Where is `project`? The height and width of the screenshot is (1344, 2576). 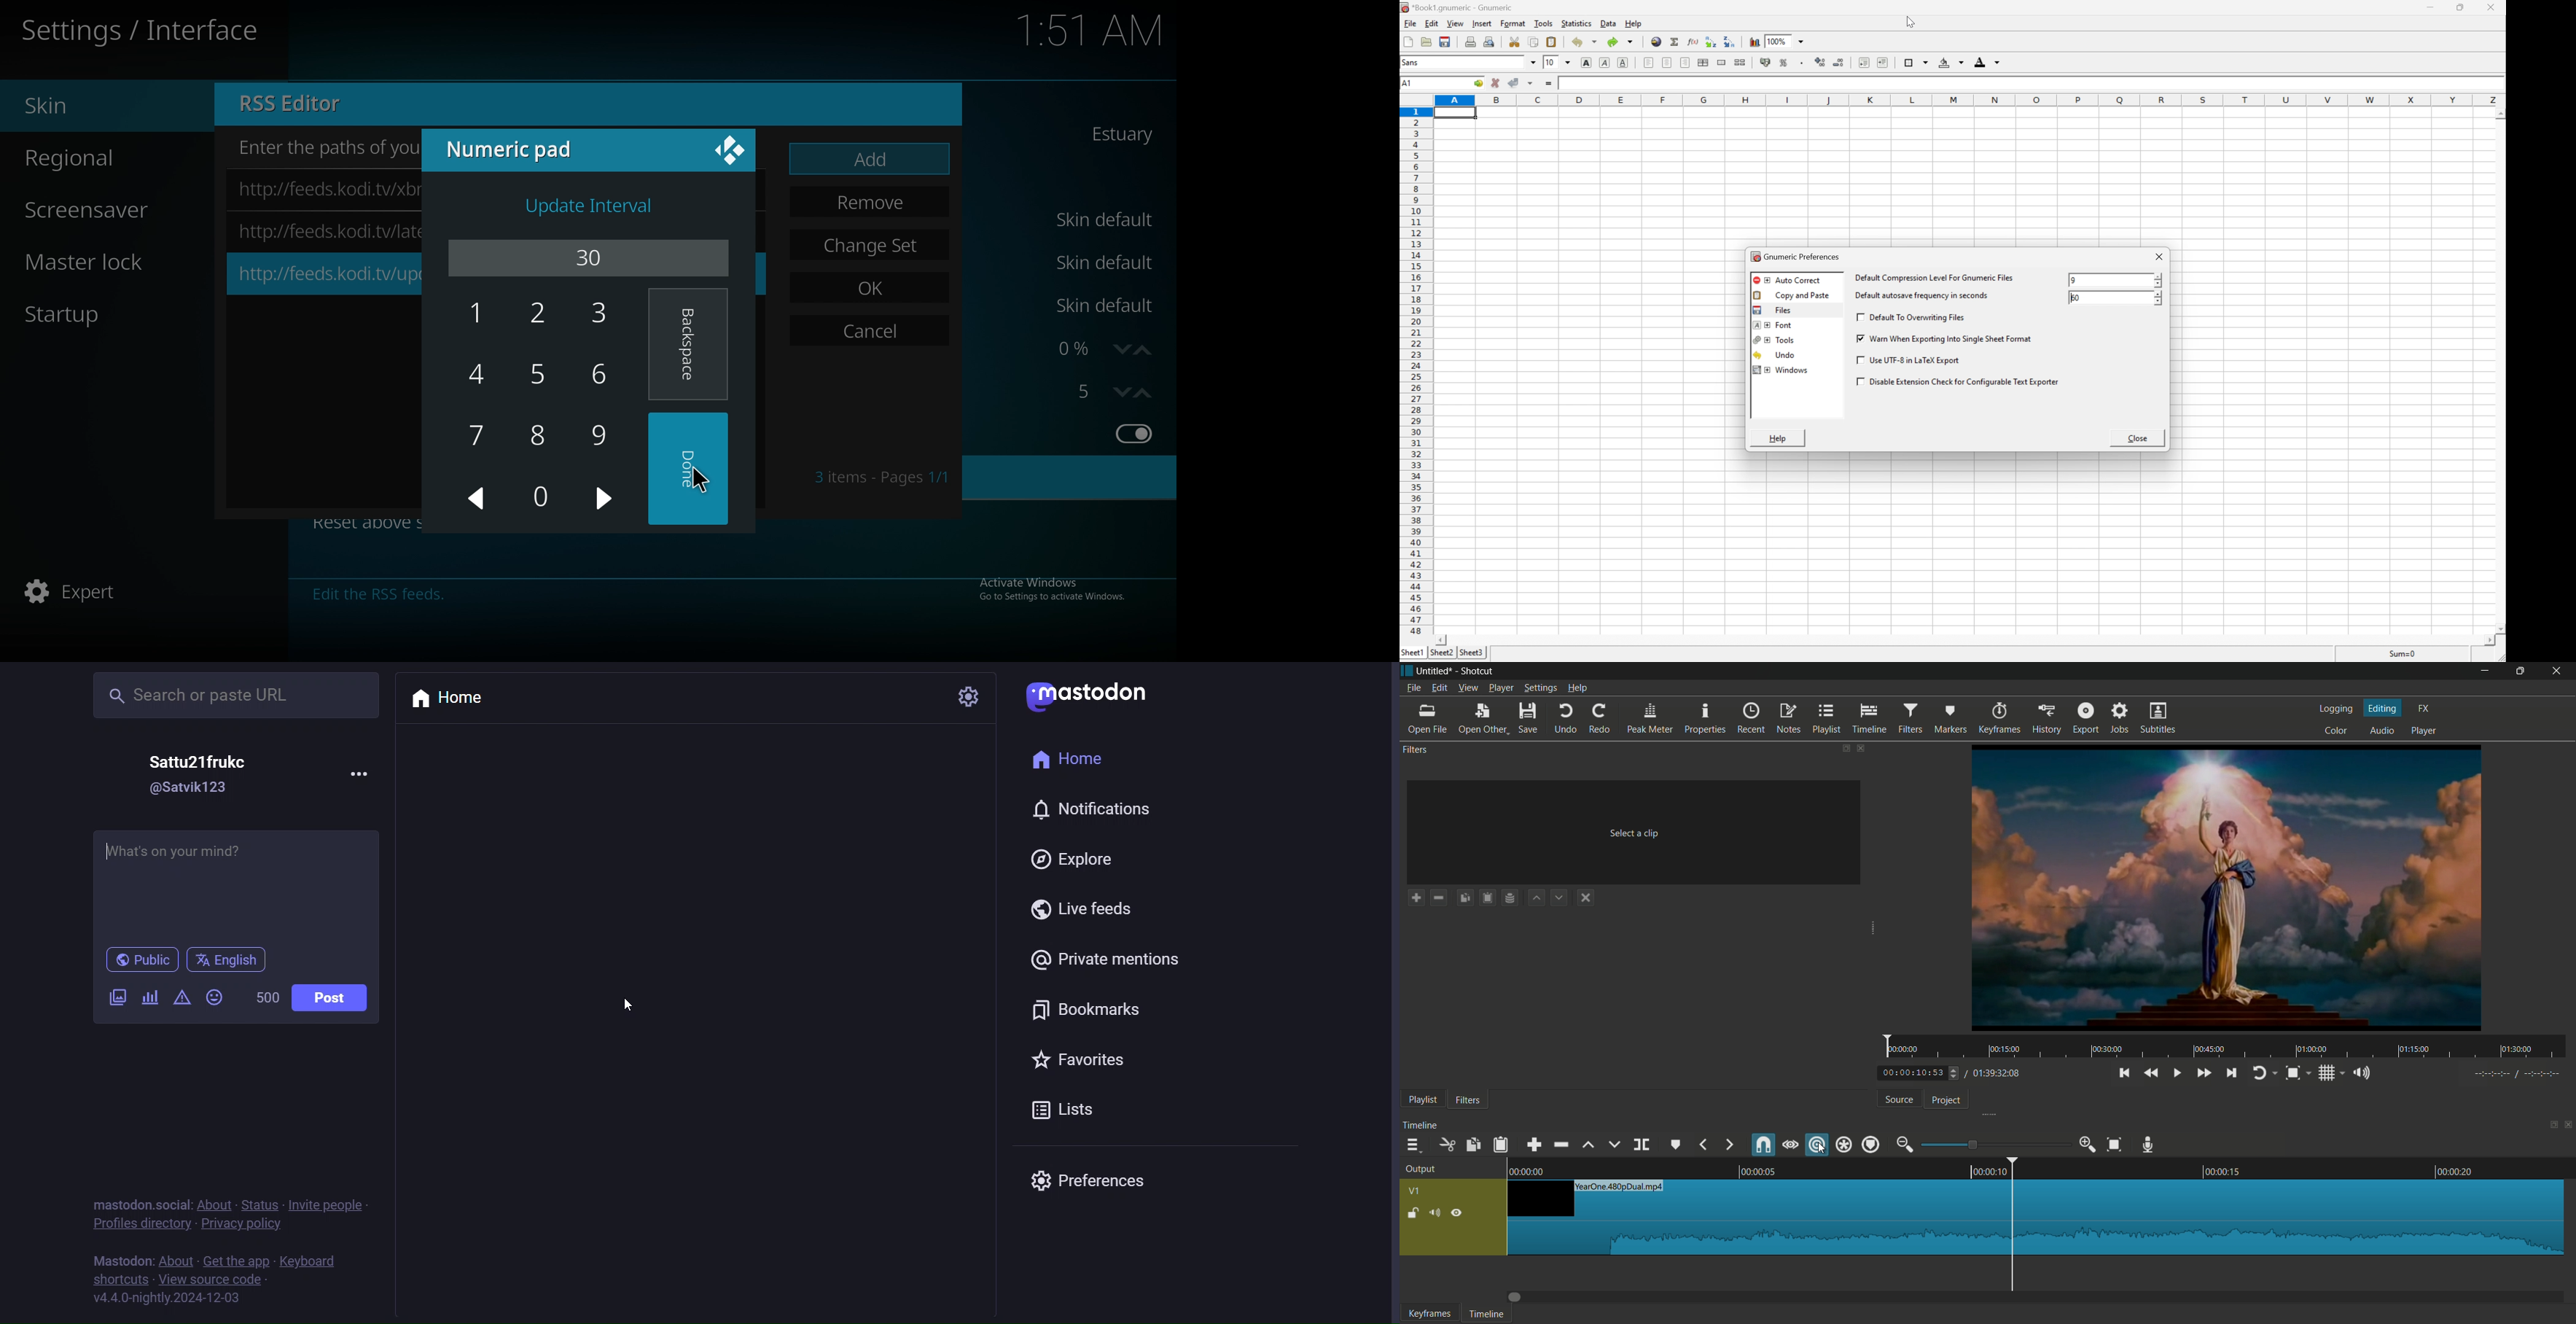
project is located at coordinates (1947, 1100).